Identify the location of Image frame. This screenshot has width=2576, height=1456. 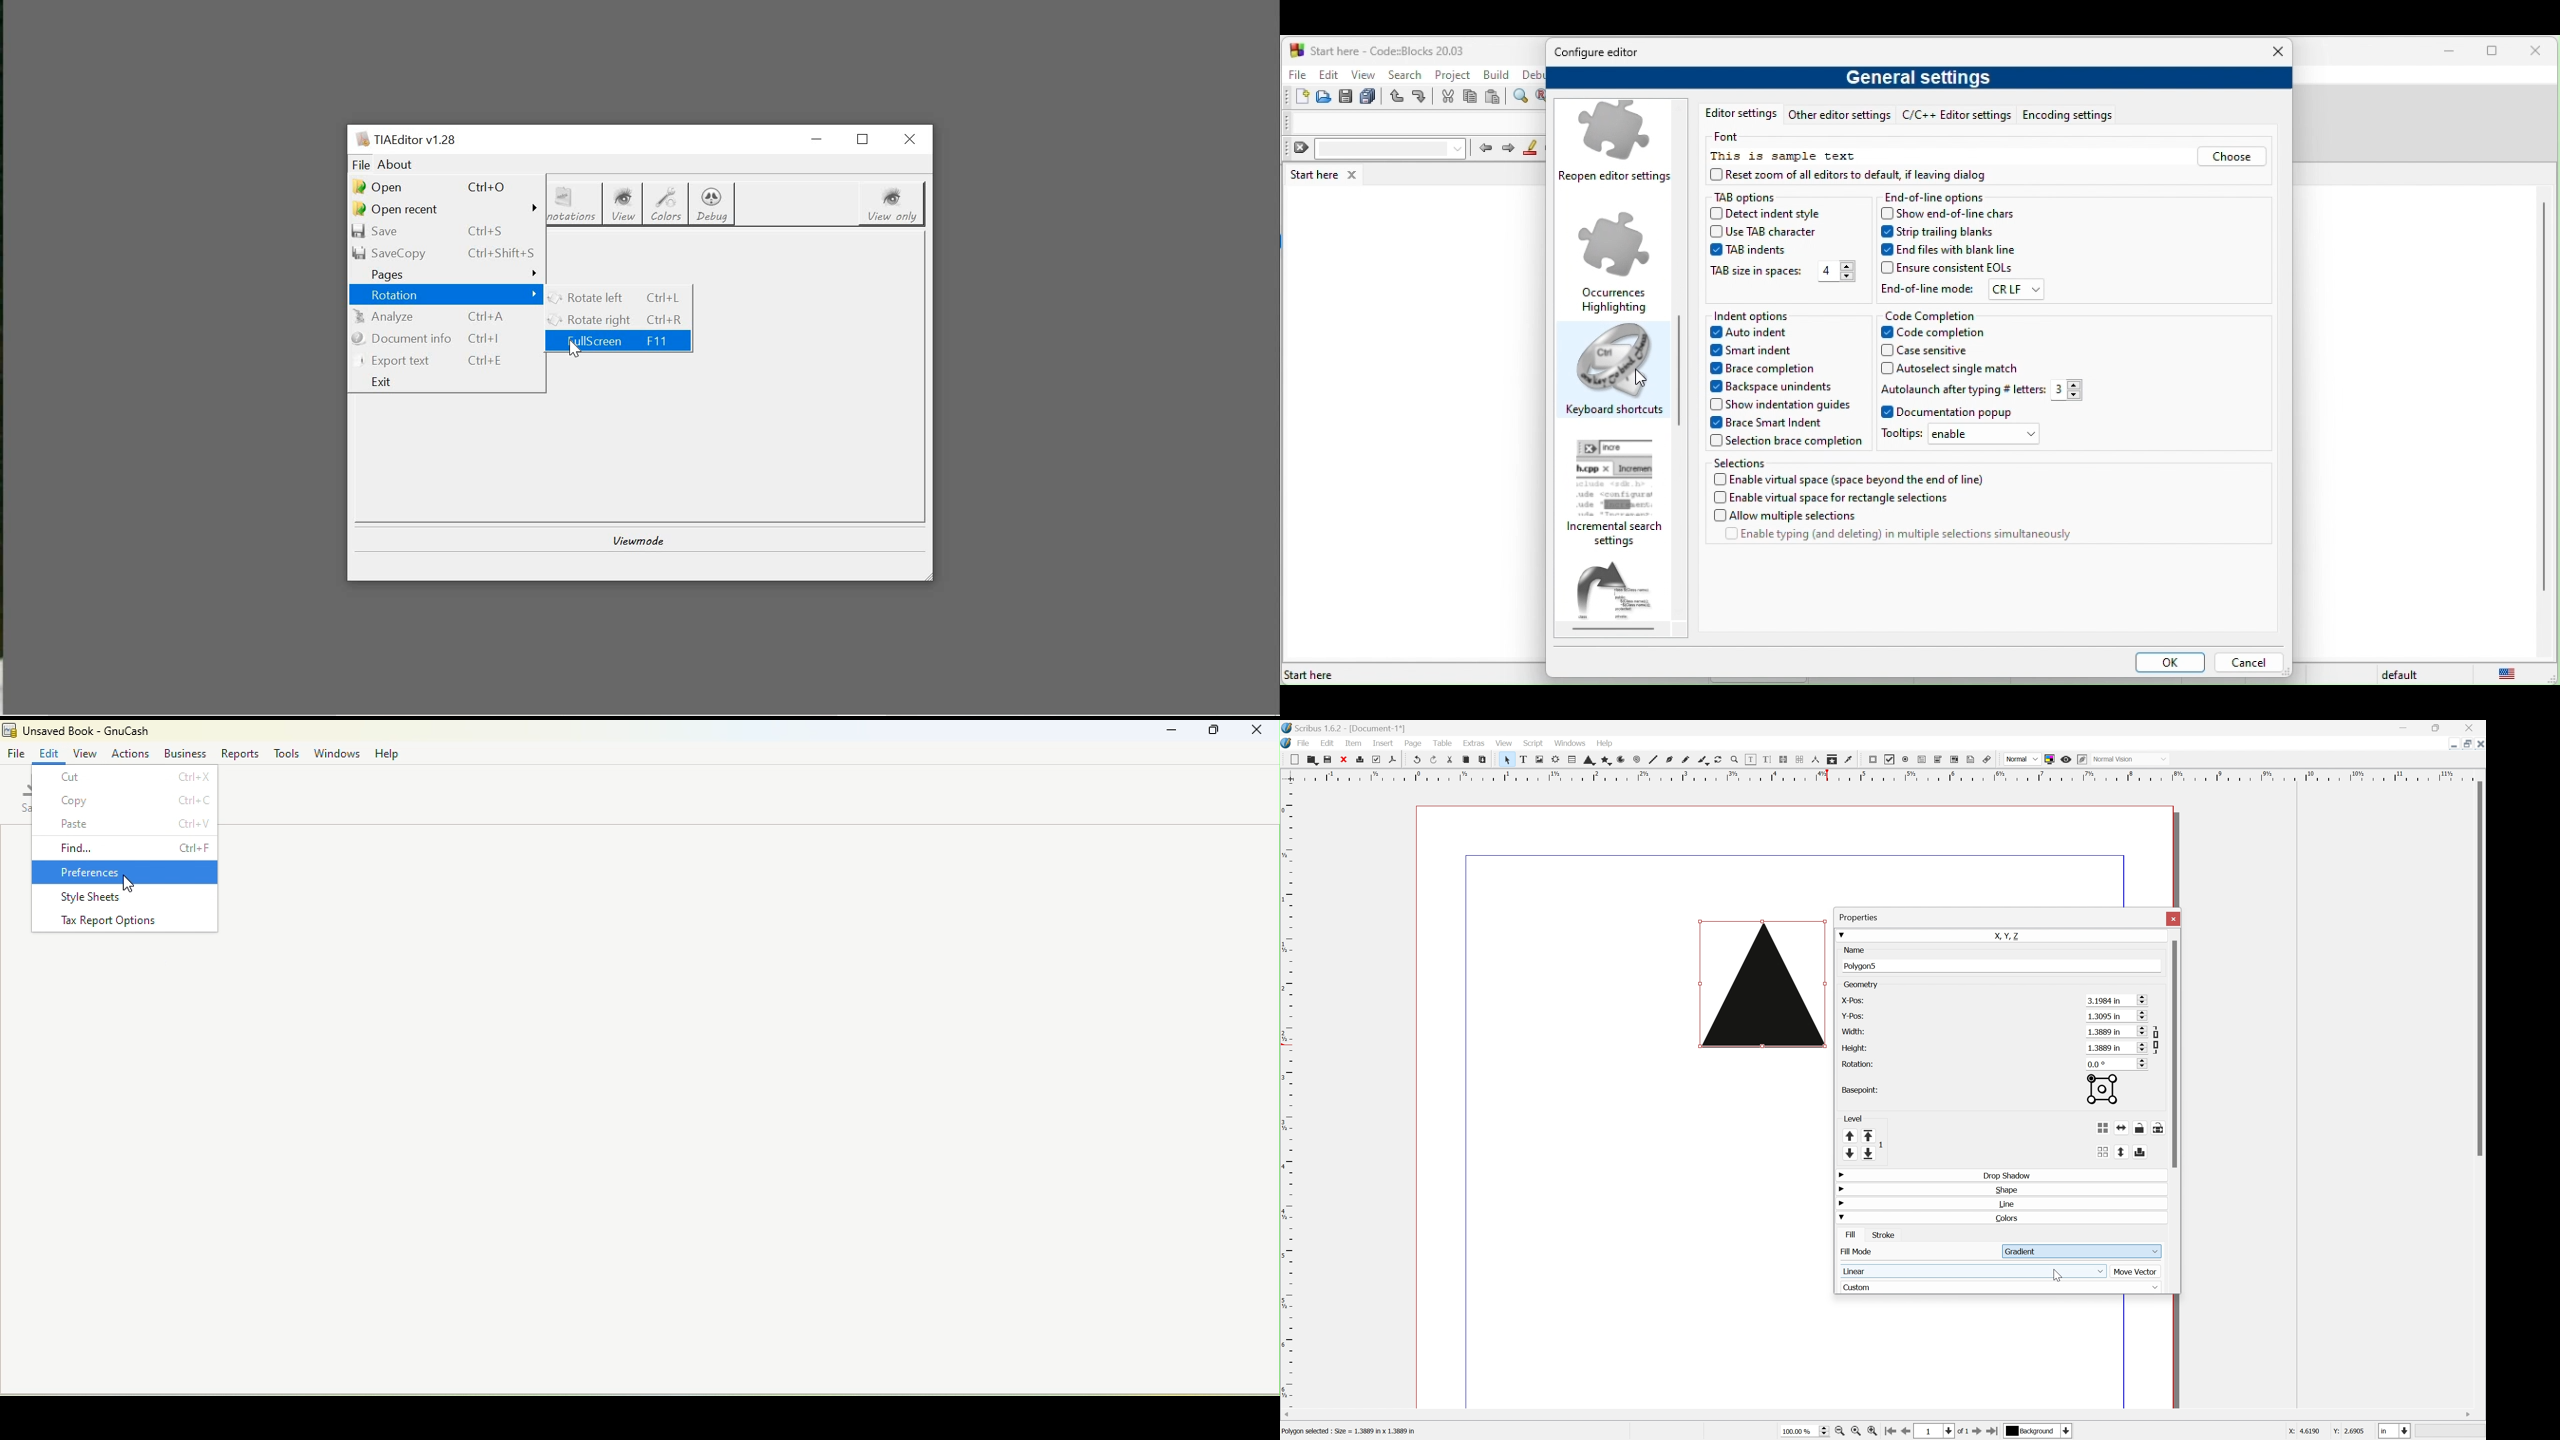
(1540, 759).